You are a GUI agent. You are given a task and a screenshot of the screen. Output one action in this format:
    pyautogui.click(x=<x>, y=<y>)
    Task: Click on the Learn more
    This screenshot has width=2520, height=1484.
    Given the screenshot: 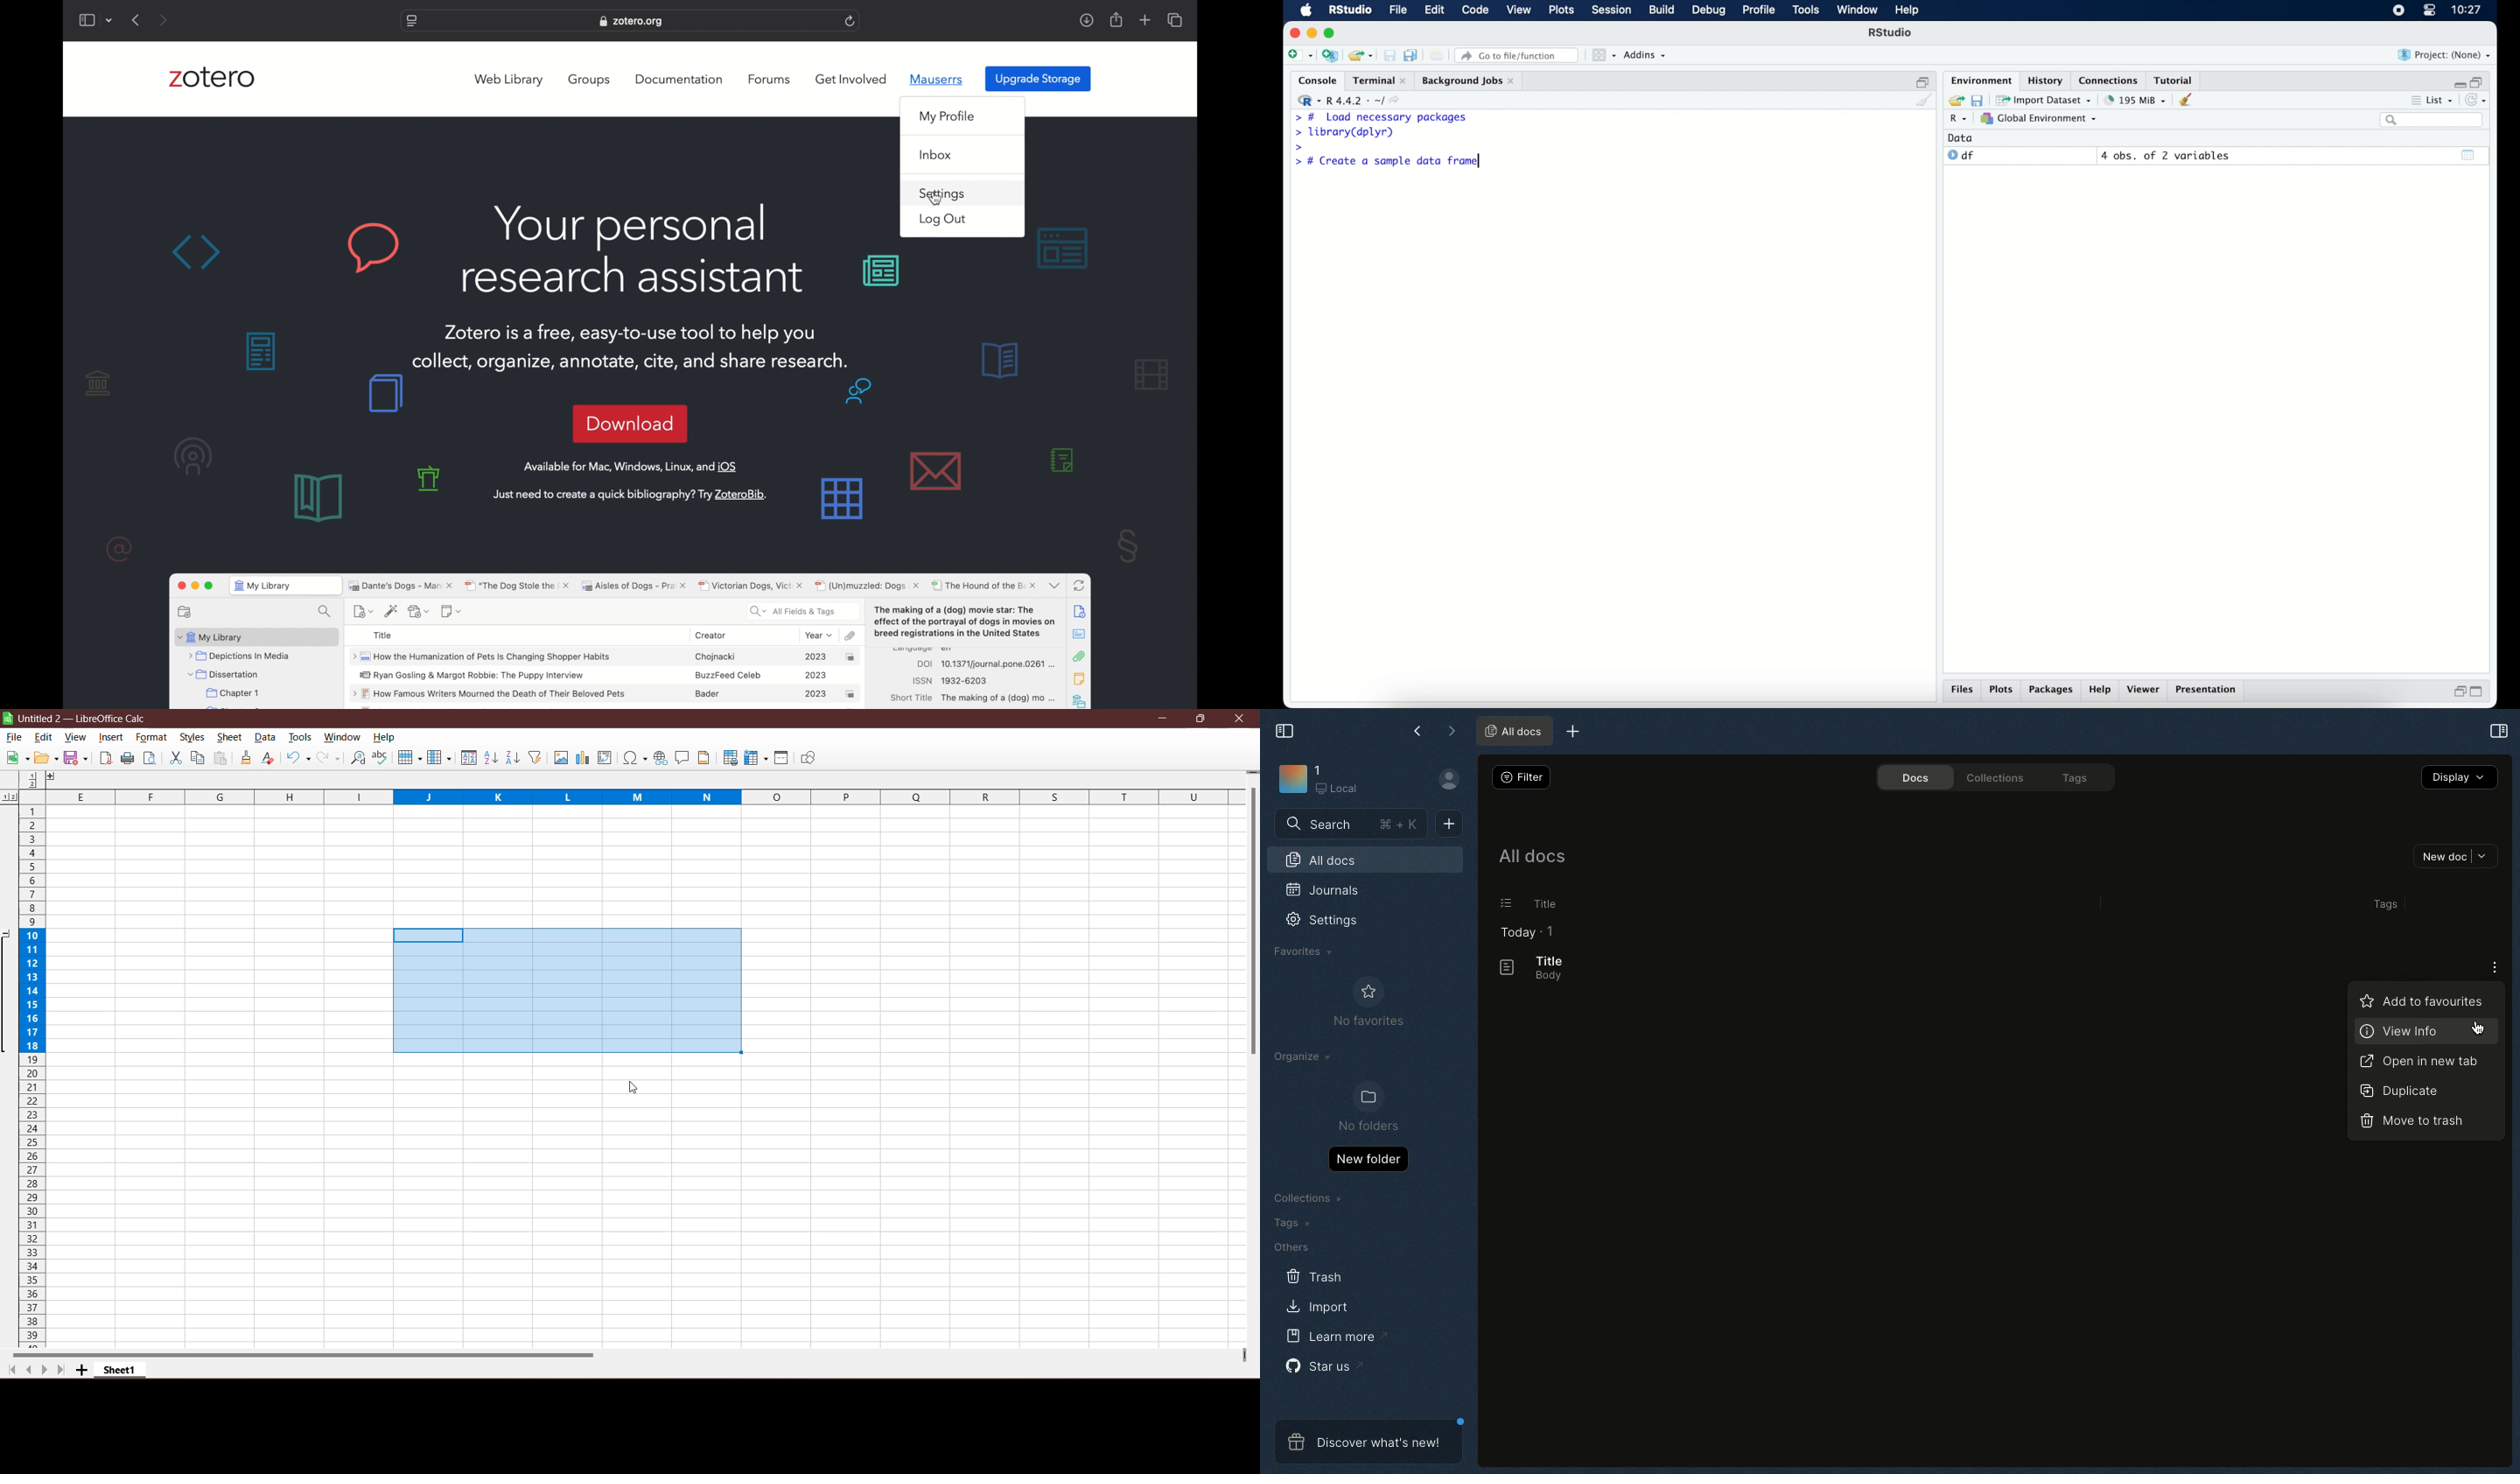 What is the action you would take?
    pyautogui.click(x=1337, y=1337)
    